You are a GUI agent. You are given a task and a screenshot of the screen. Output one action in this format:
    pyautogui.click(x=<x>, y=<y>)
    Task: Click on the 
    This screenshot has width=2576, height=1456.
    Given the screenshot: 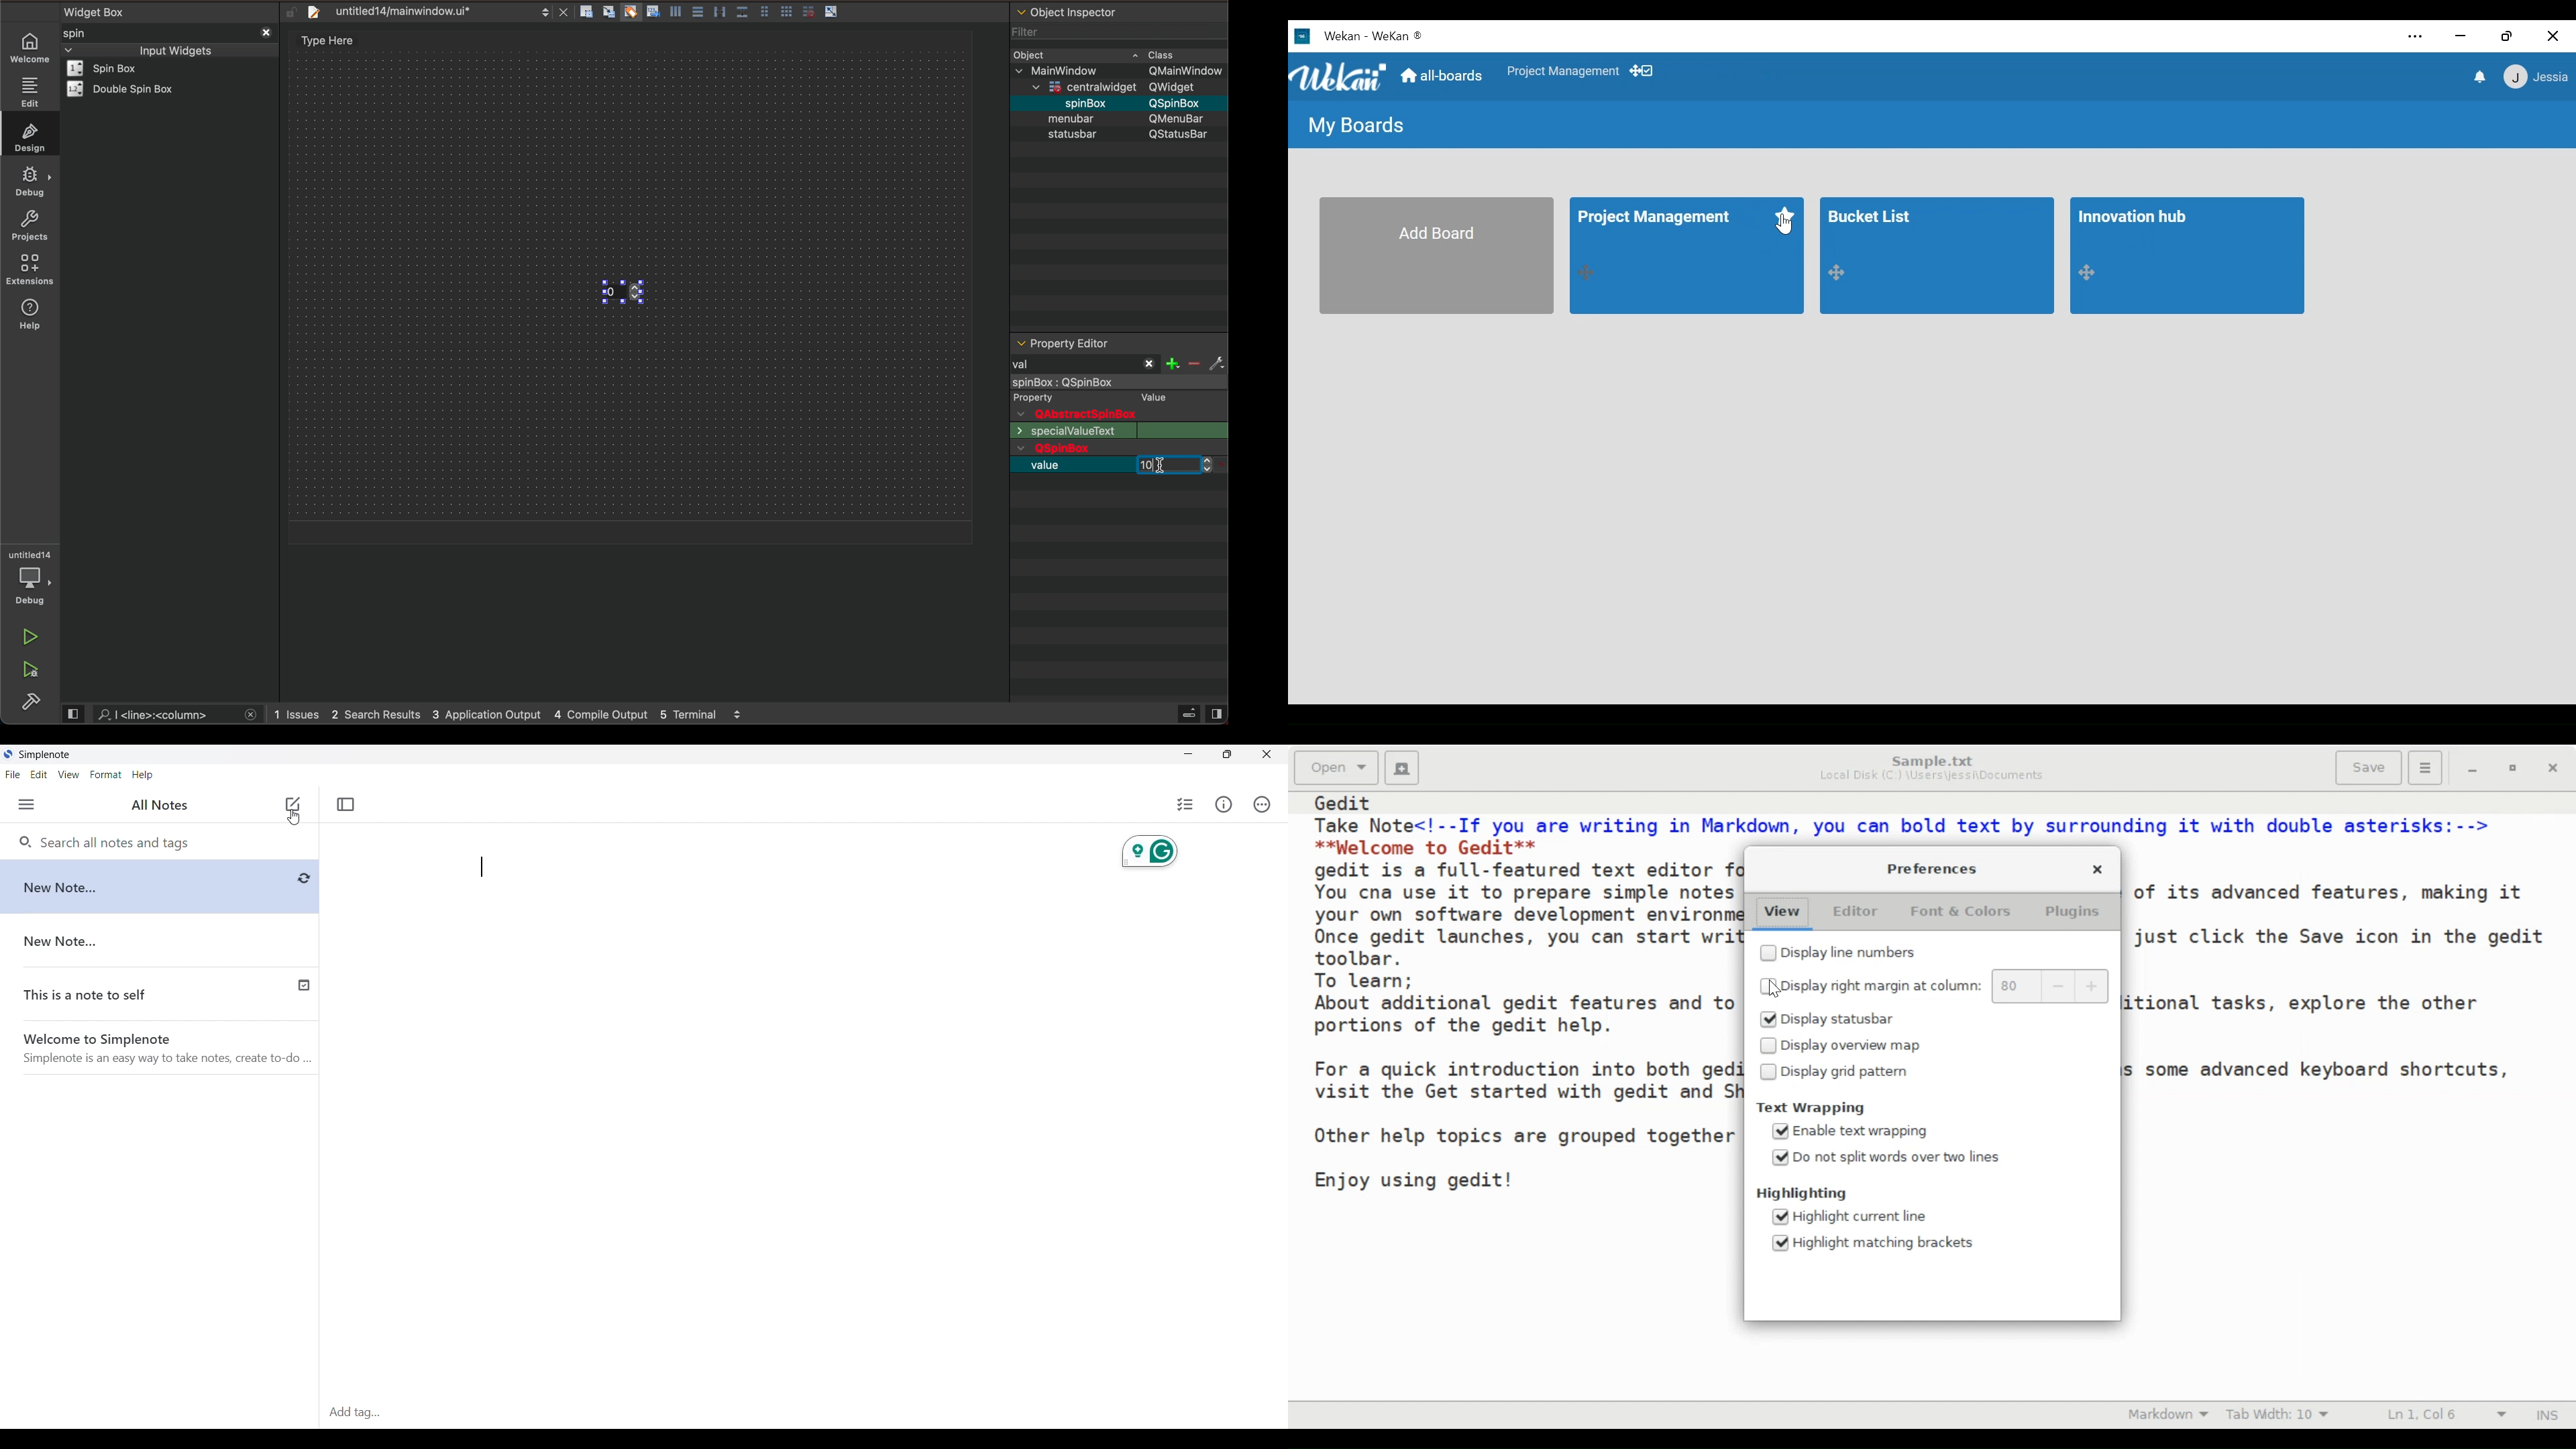 What is the action you would take?
    pyautogui.click(x=1076, y=102)
    